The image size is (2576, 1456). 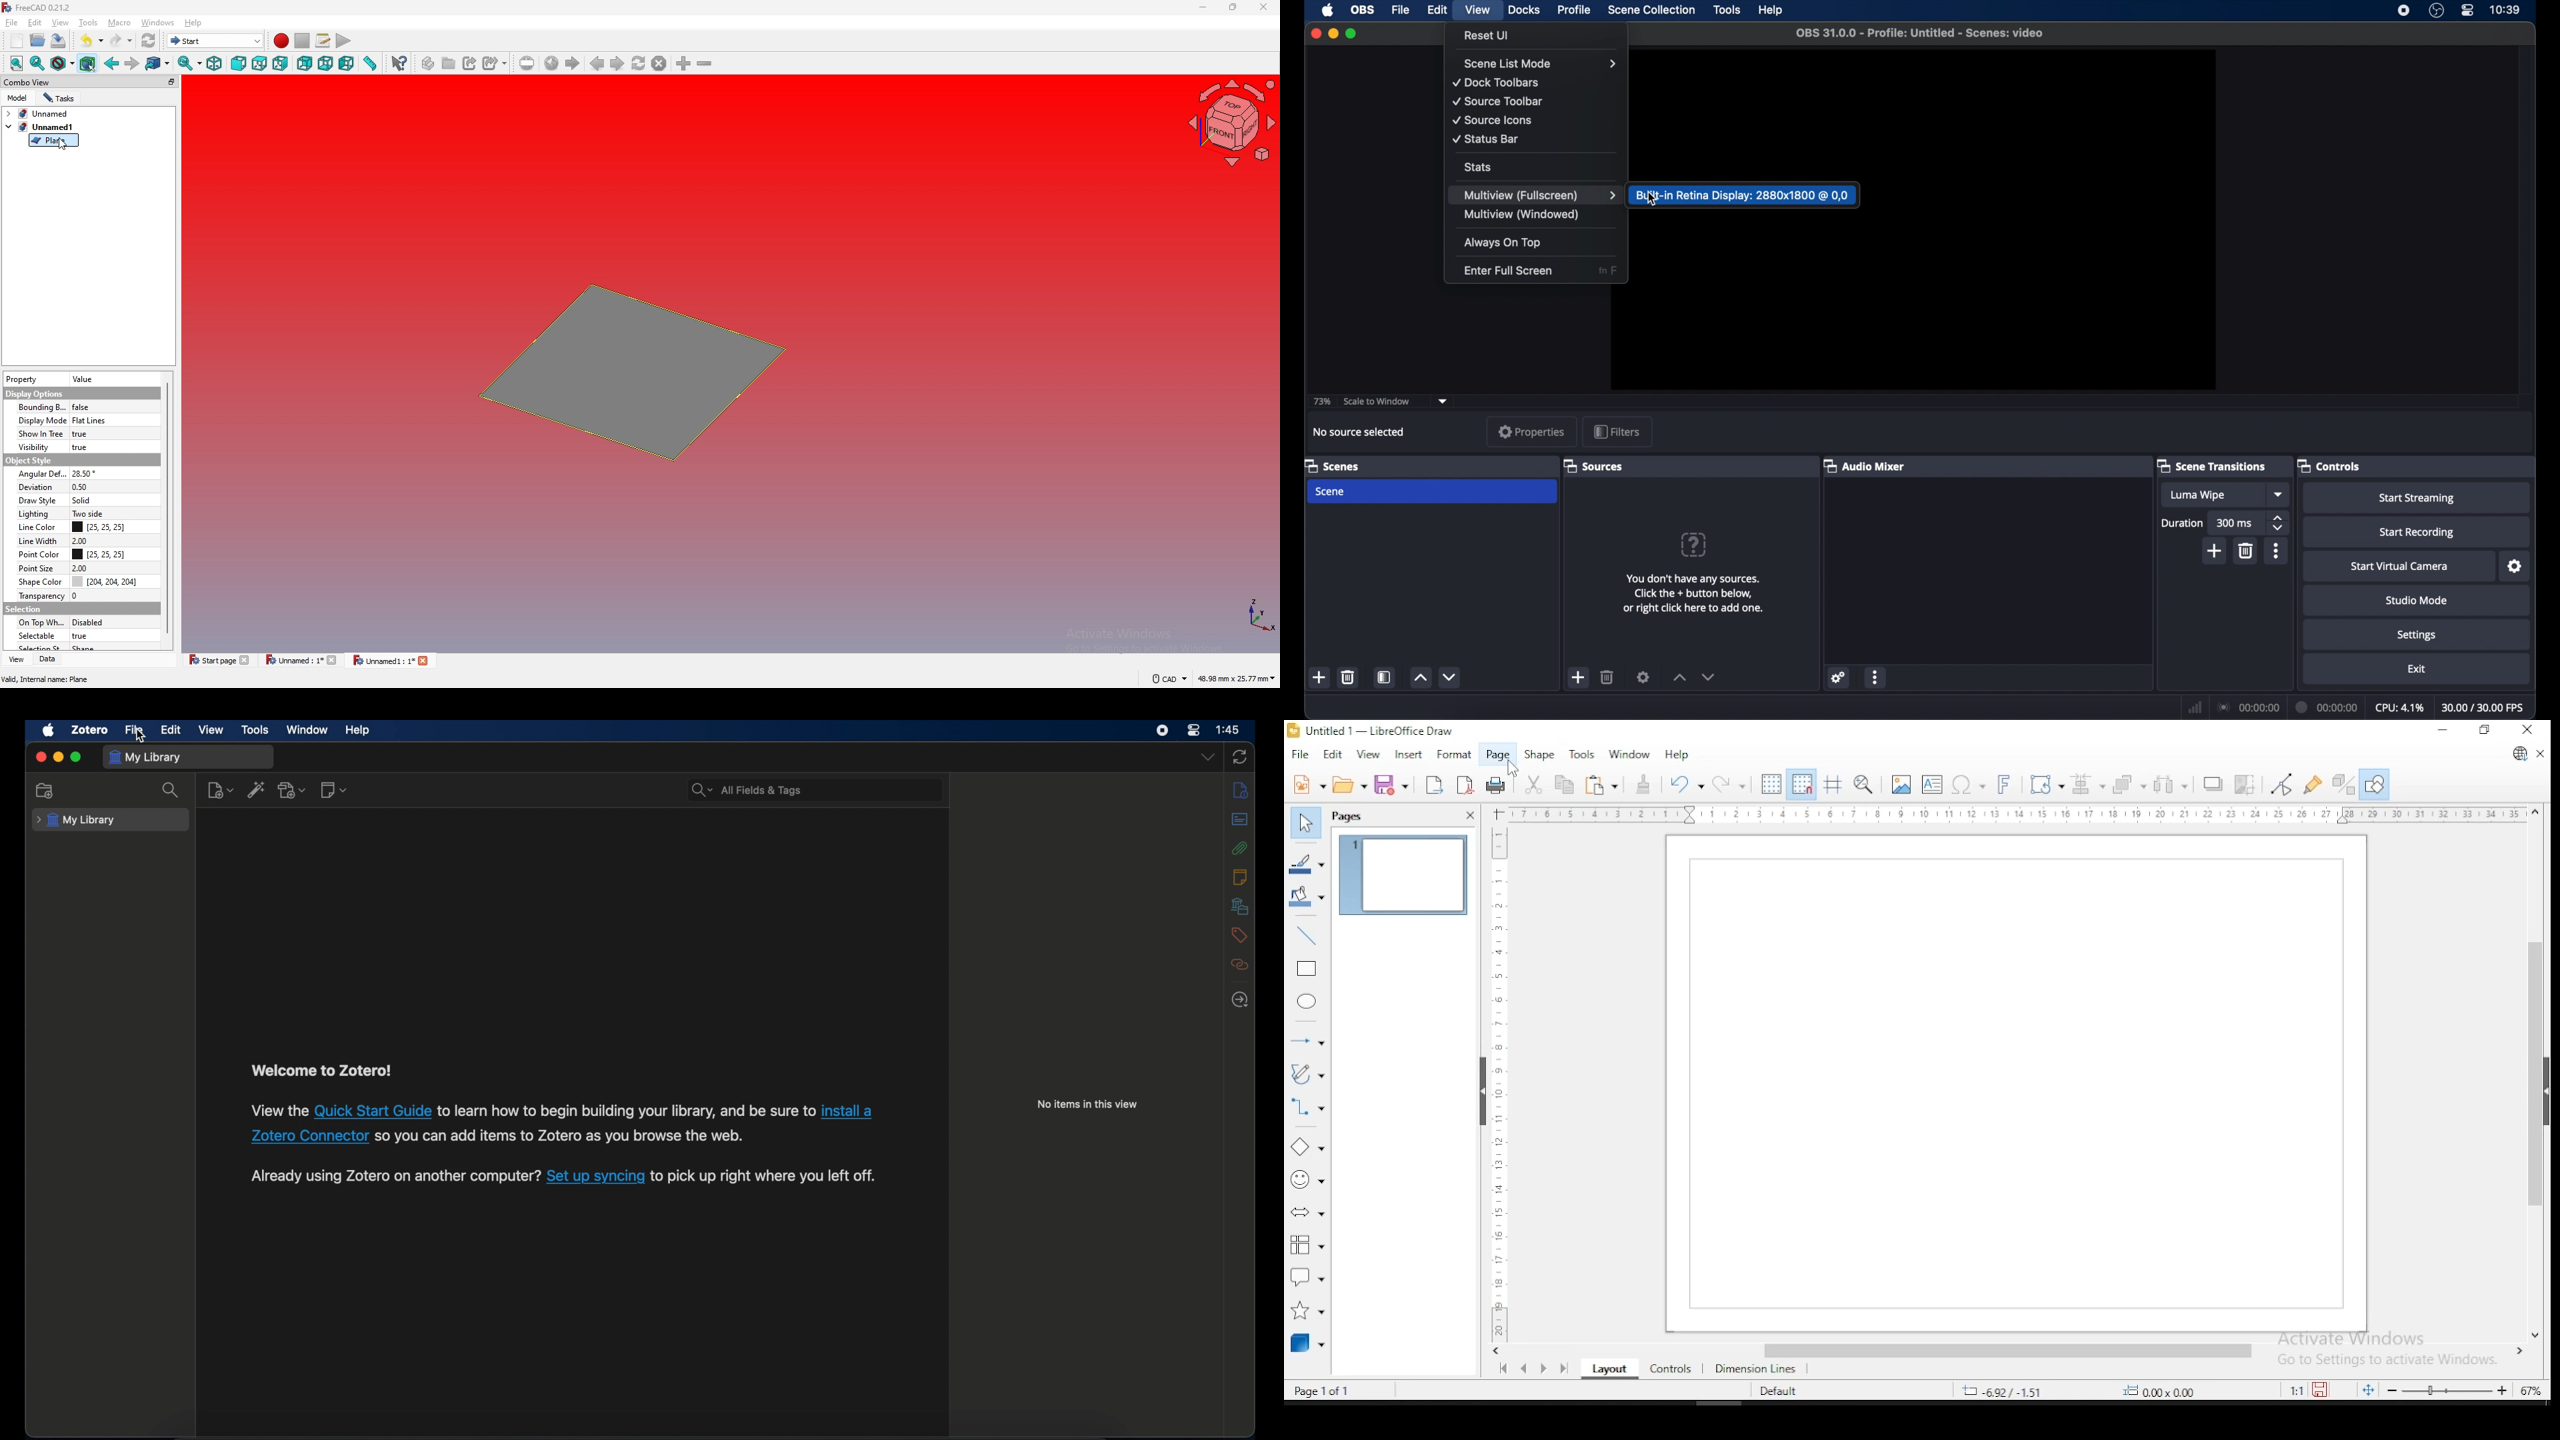 I want to click on new collection, so click(x=47, y=791).